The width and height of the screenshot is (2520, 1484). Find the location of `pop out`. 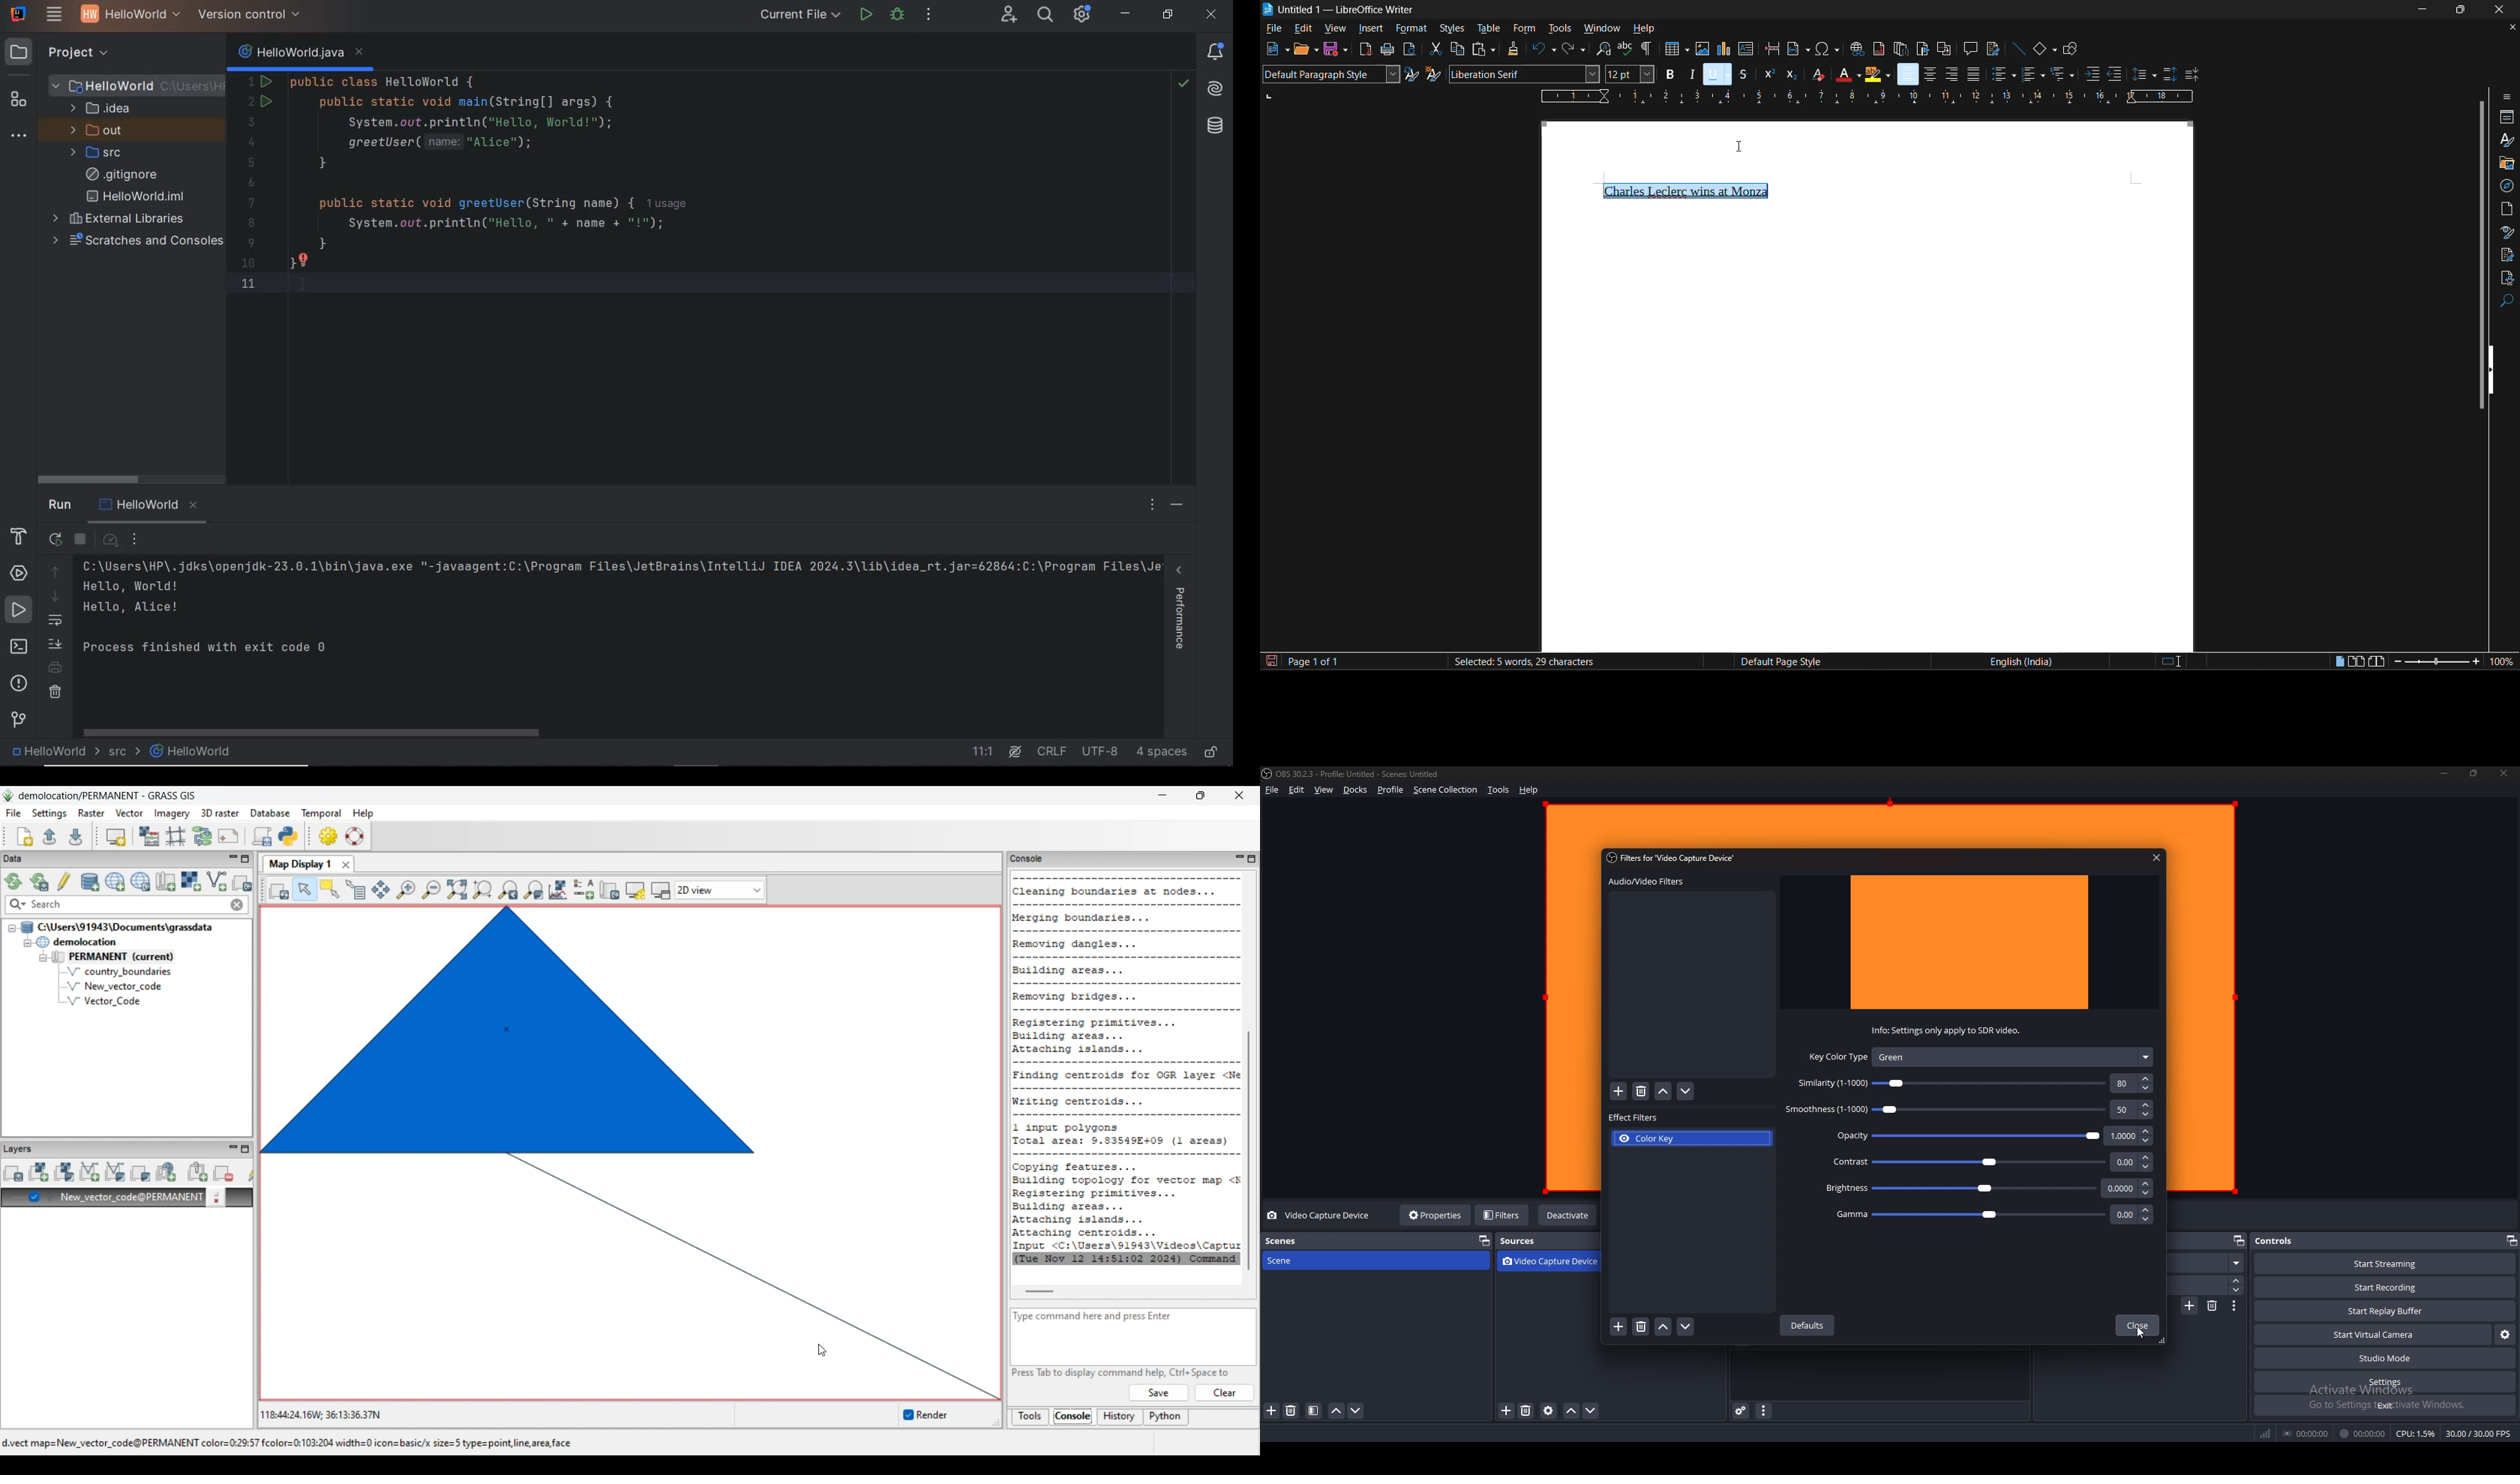

pop out is located at coordinates (1483, 1241).